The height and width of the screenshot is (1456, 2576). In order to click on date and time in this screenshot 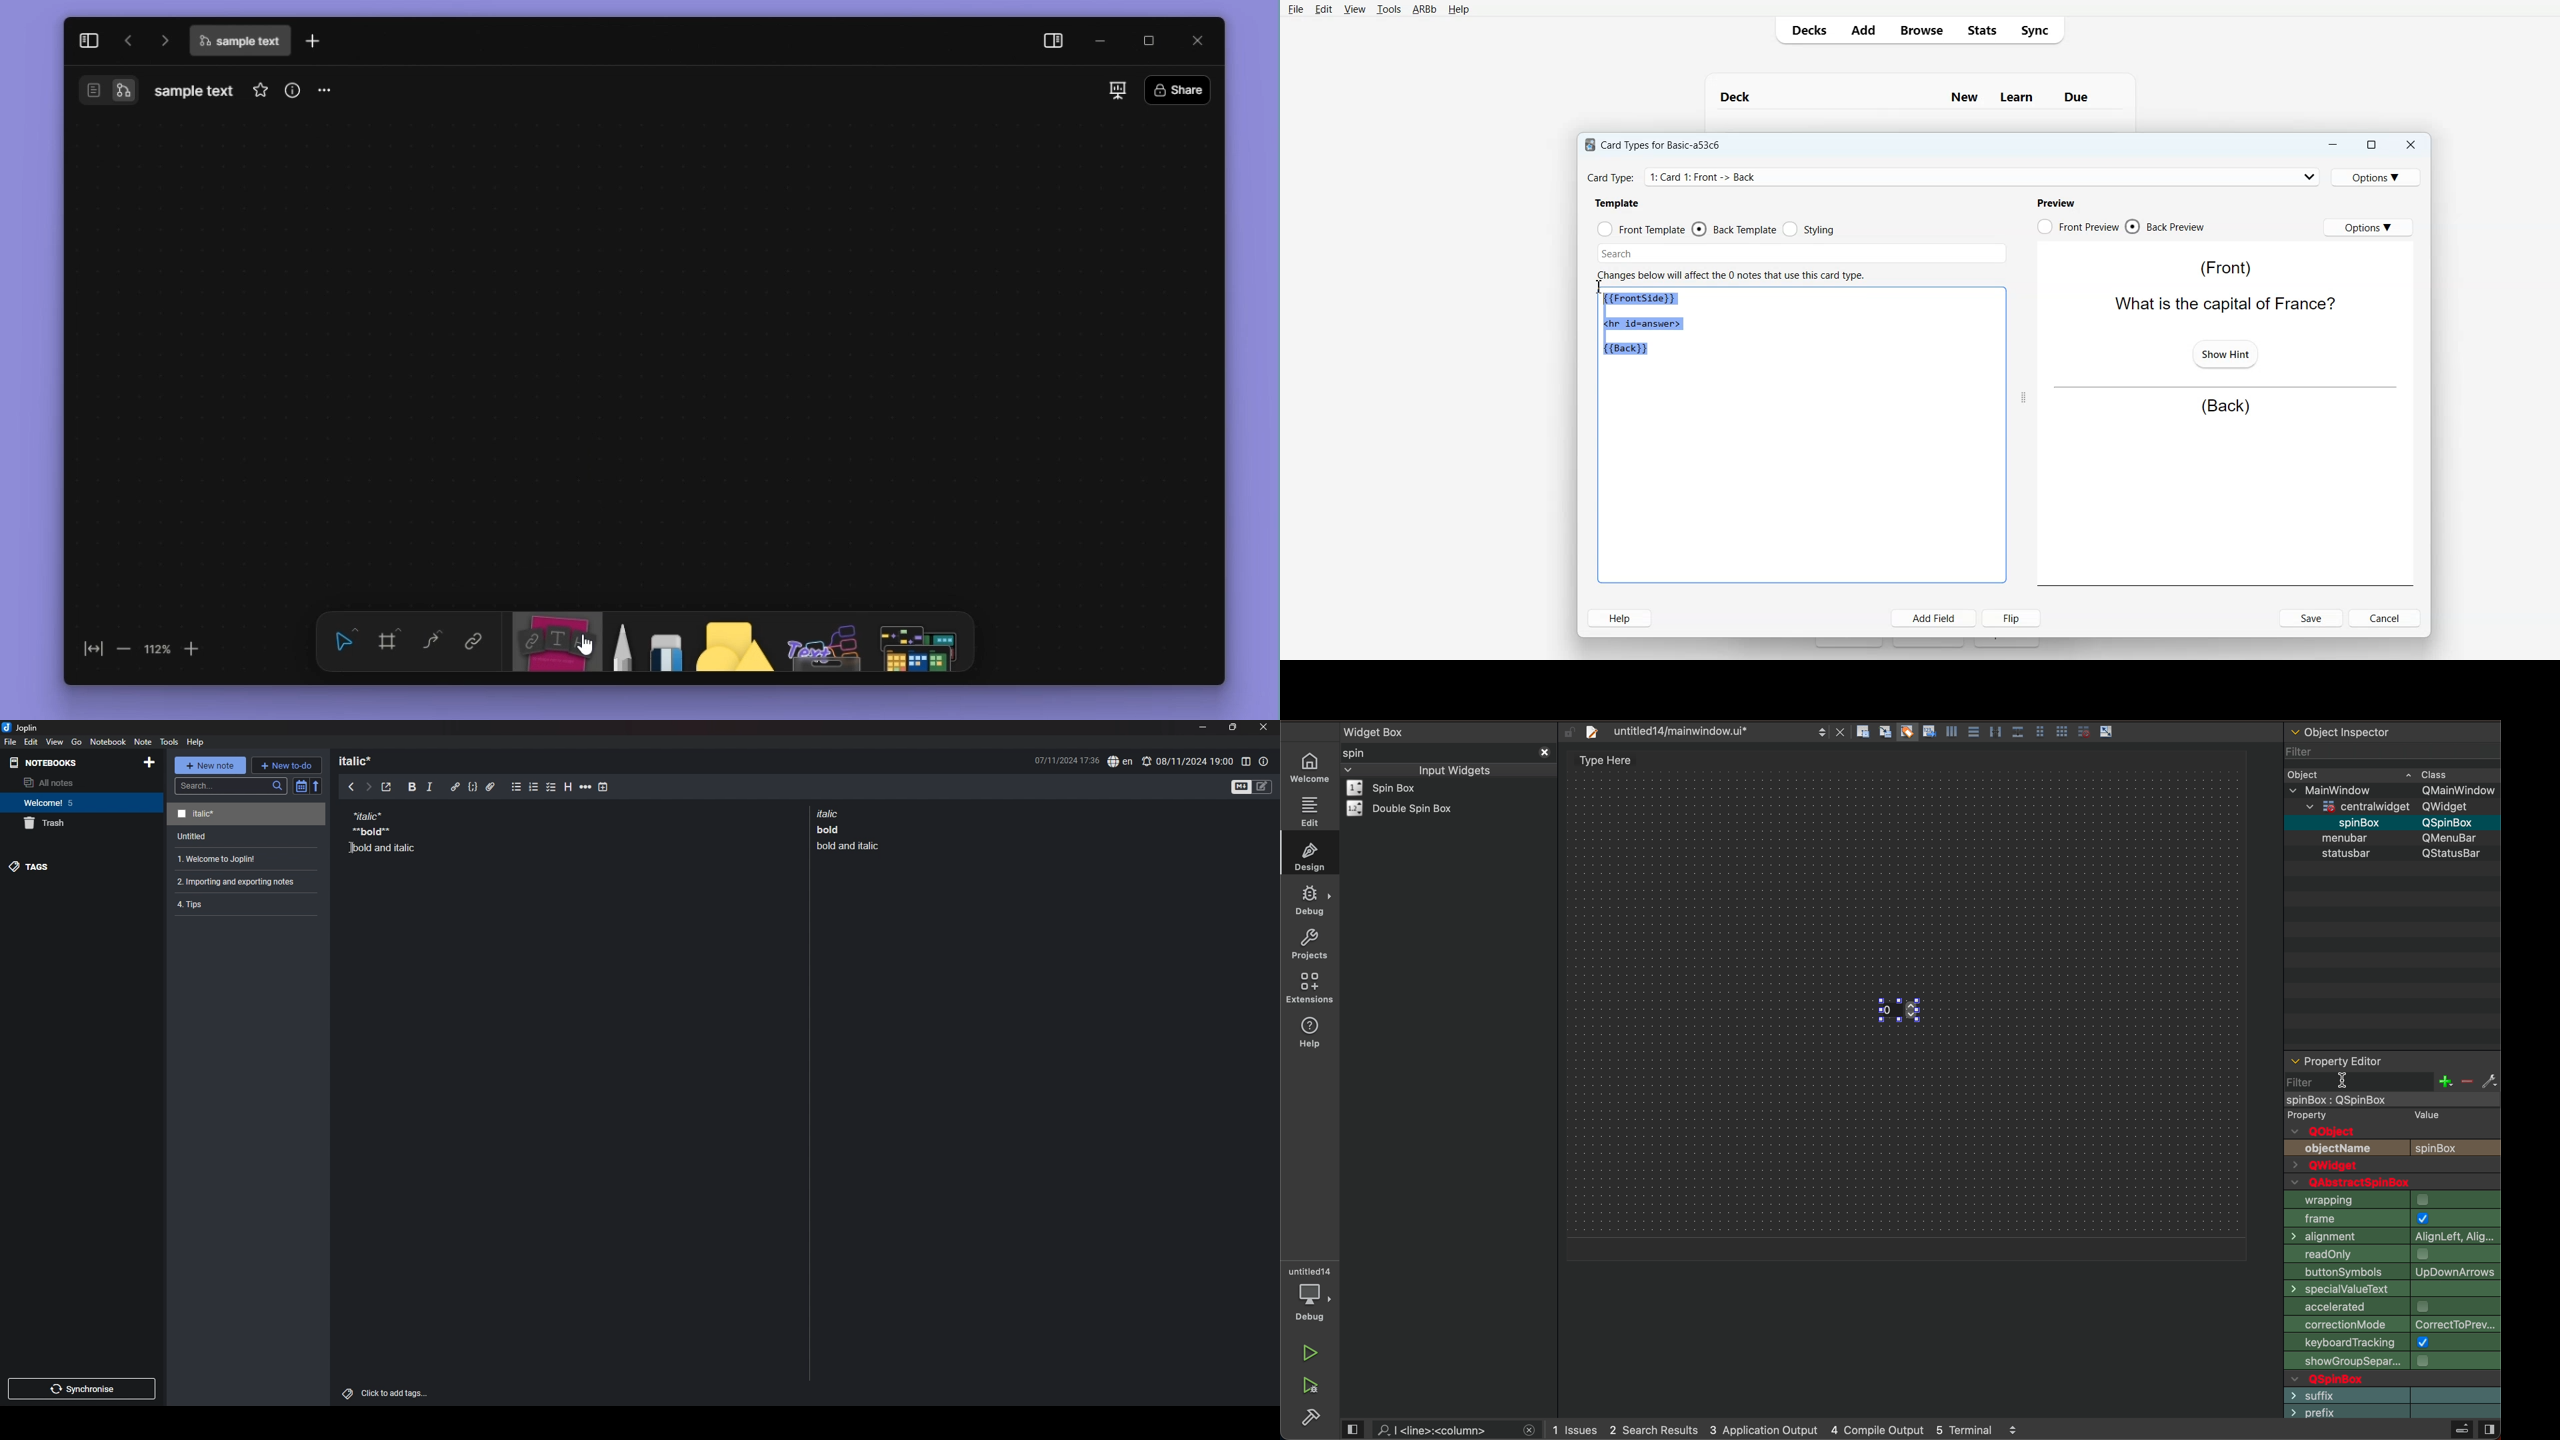, I will do `click(1066, 759)`.